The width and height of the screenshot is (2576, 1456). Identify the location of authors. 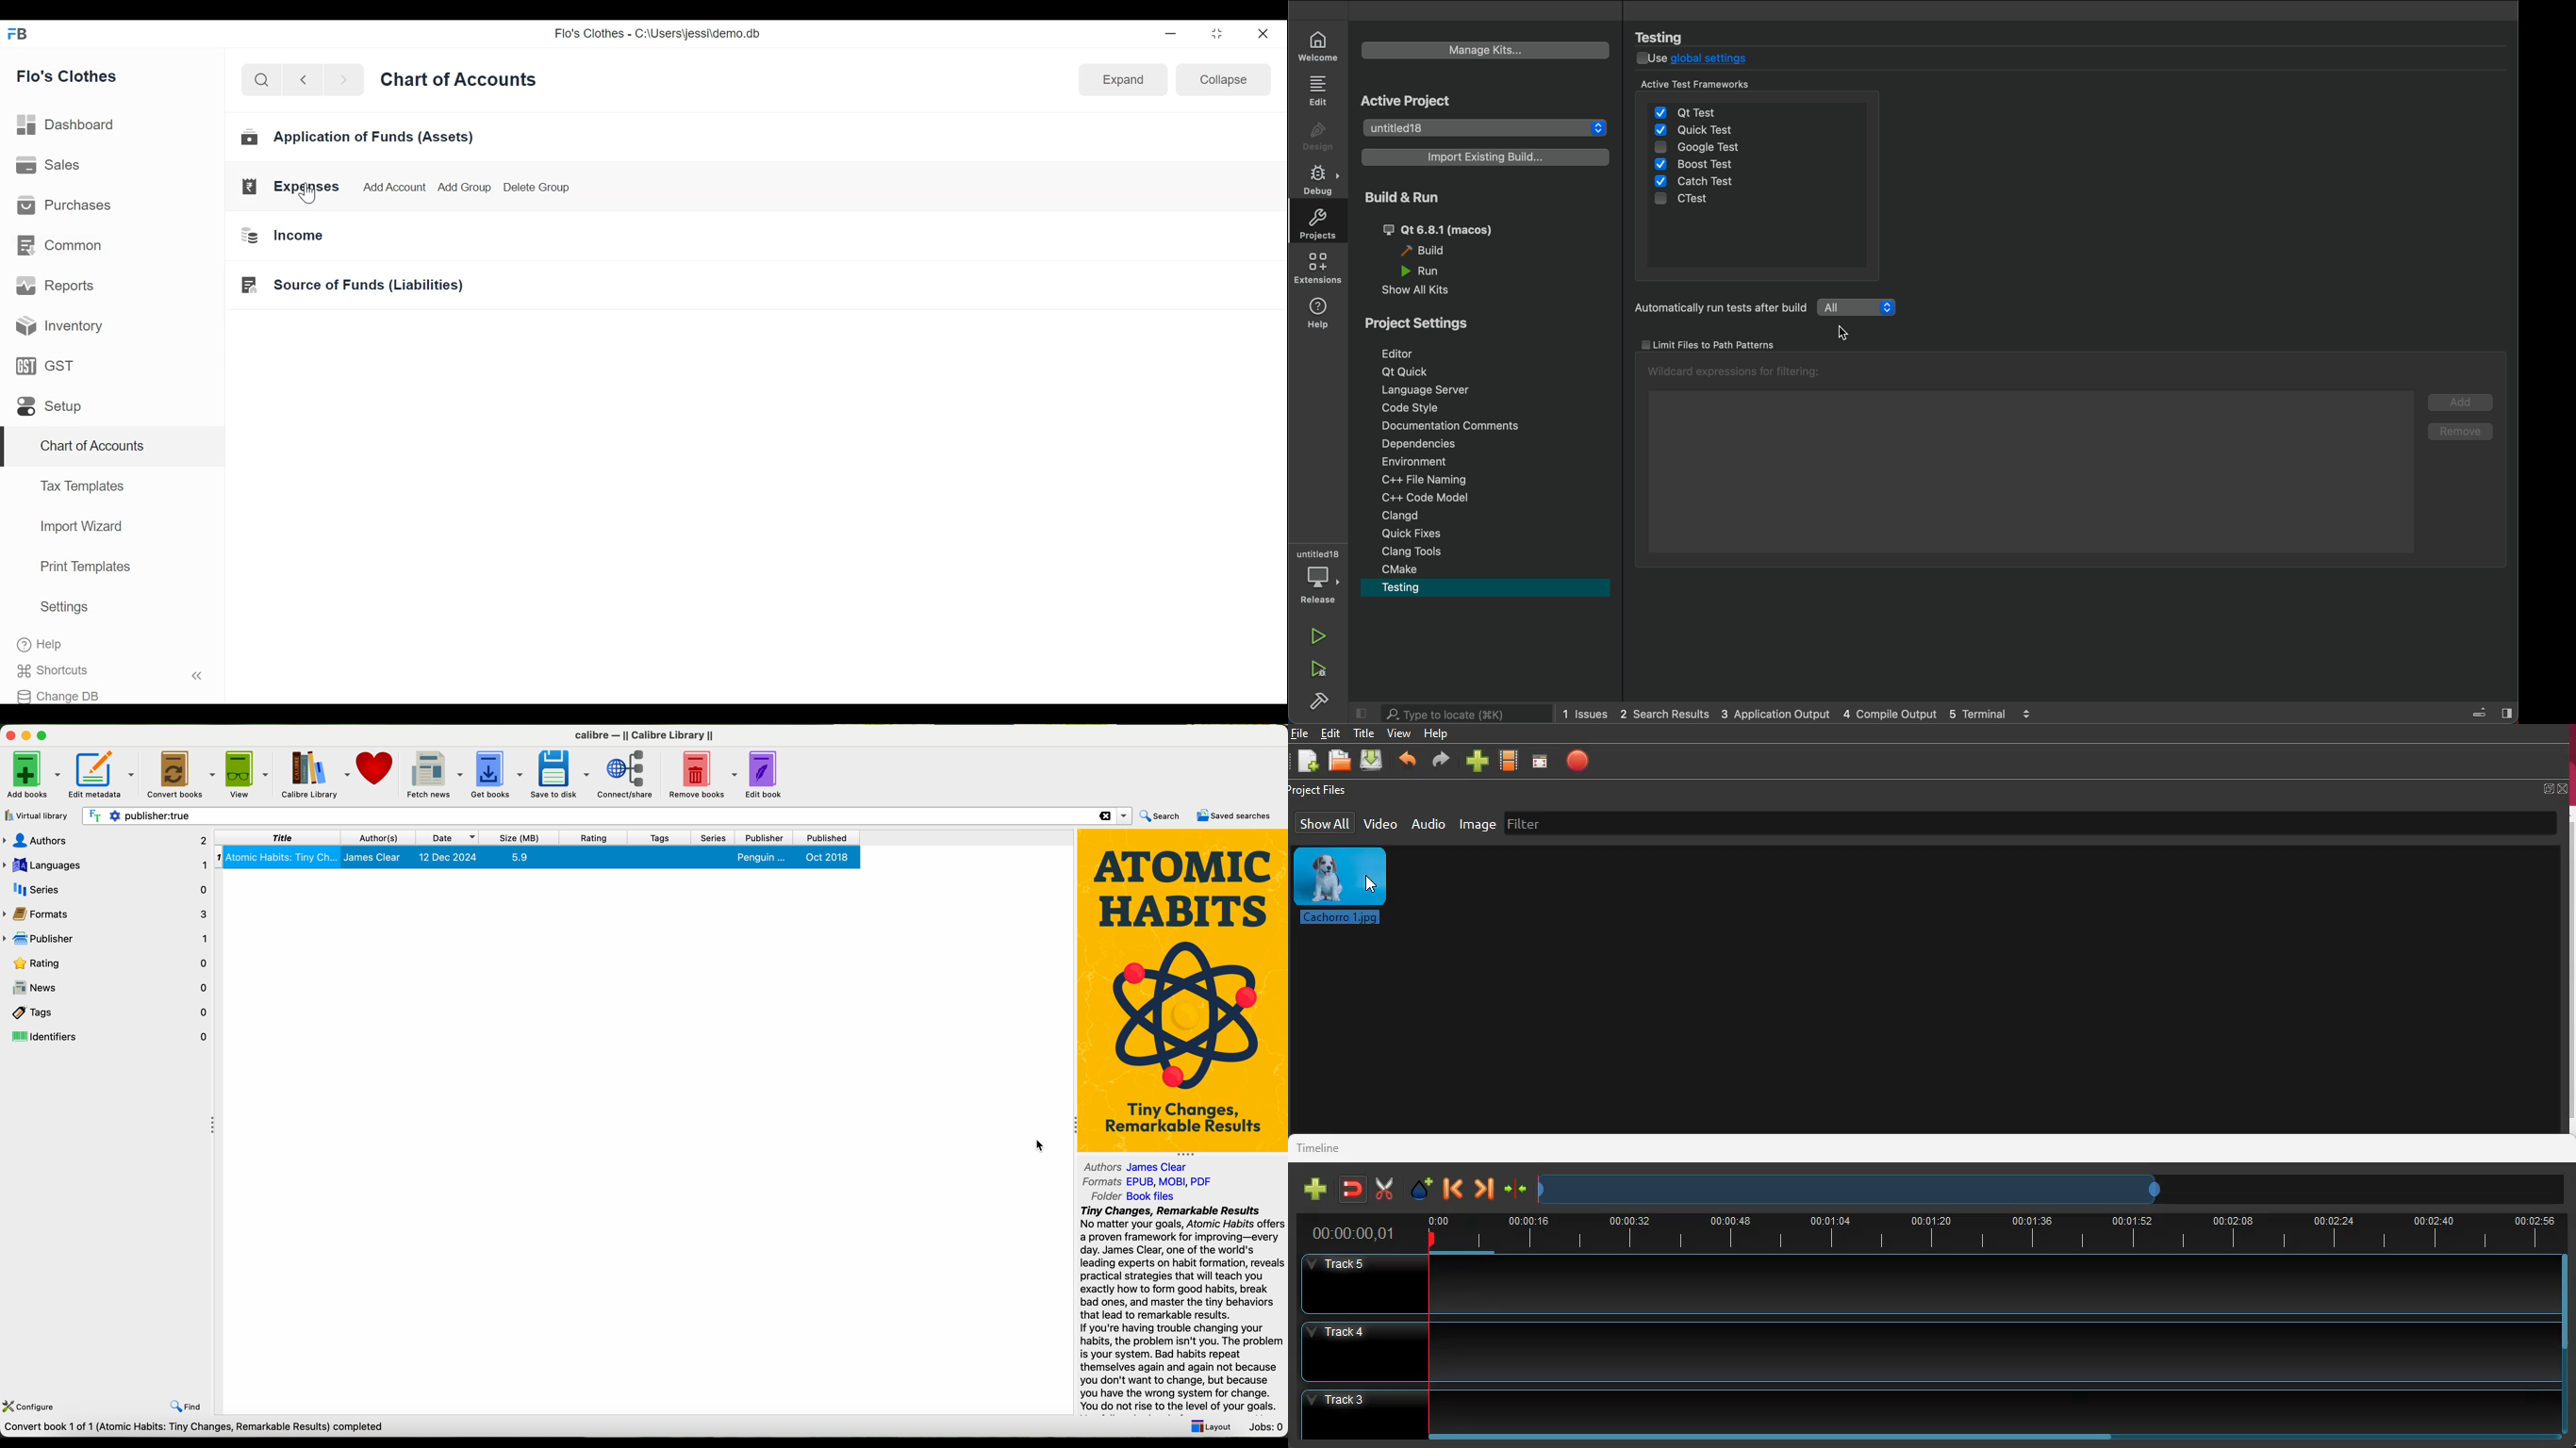
(106, 839).